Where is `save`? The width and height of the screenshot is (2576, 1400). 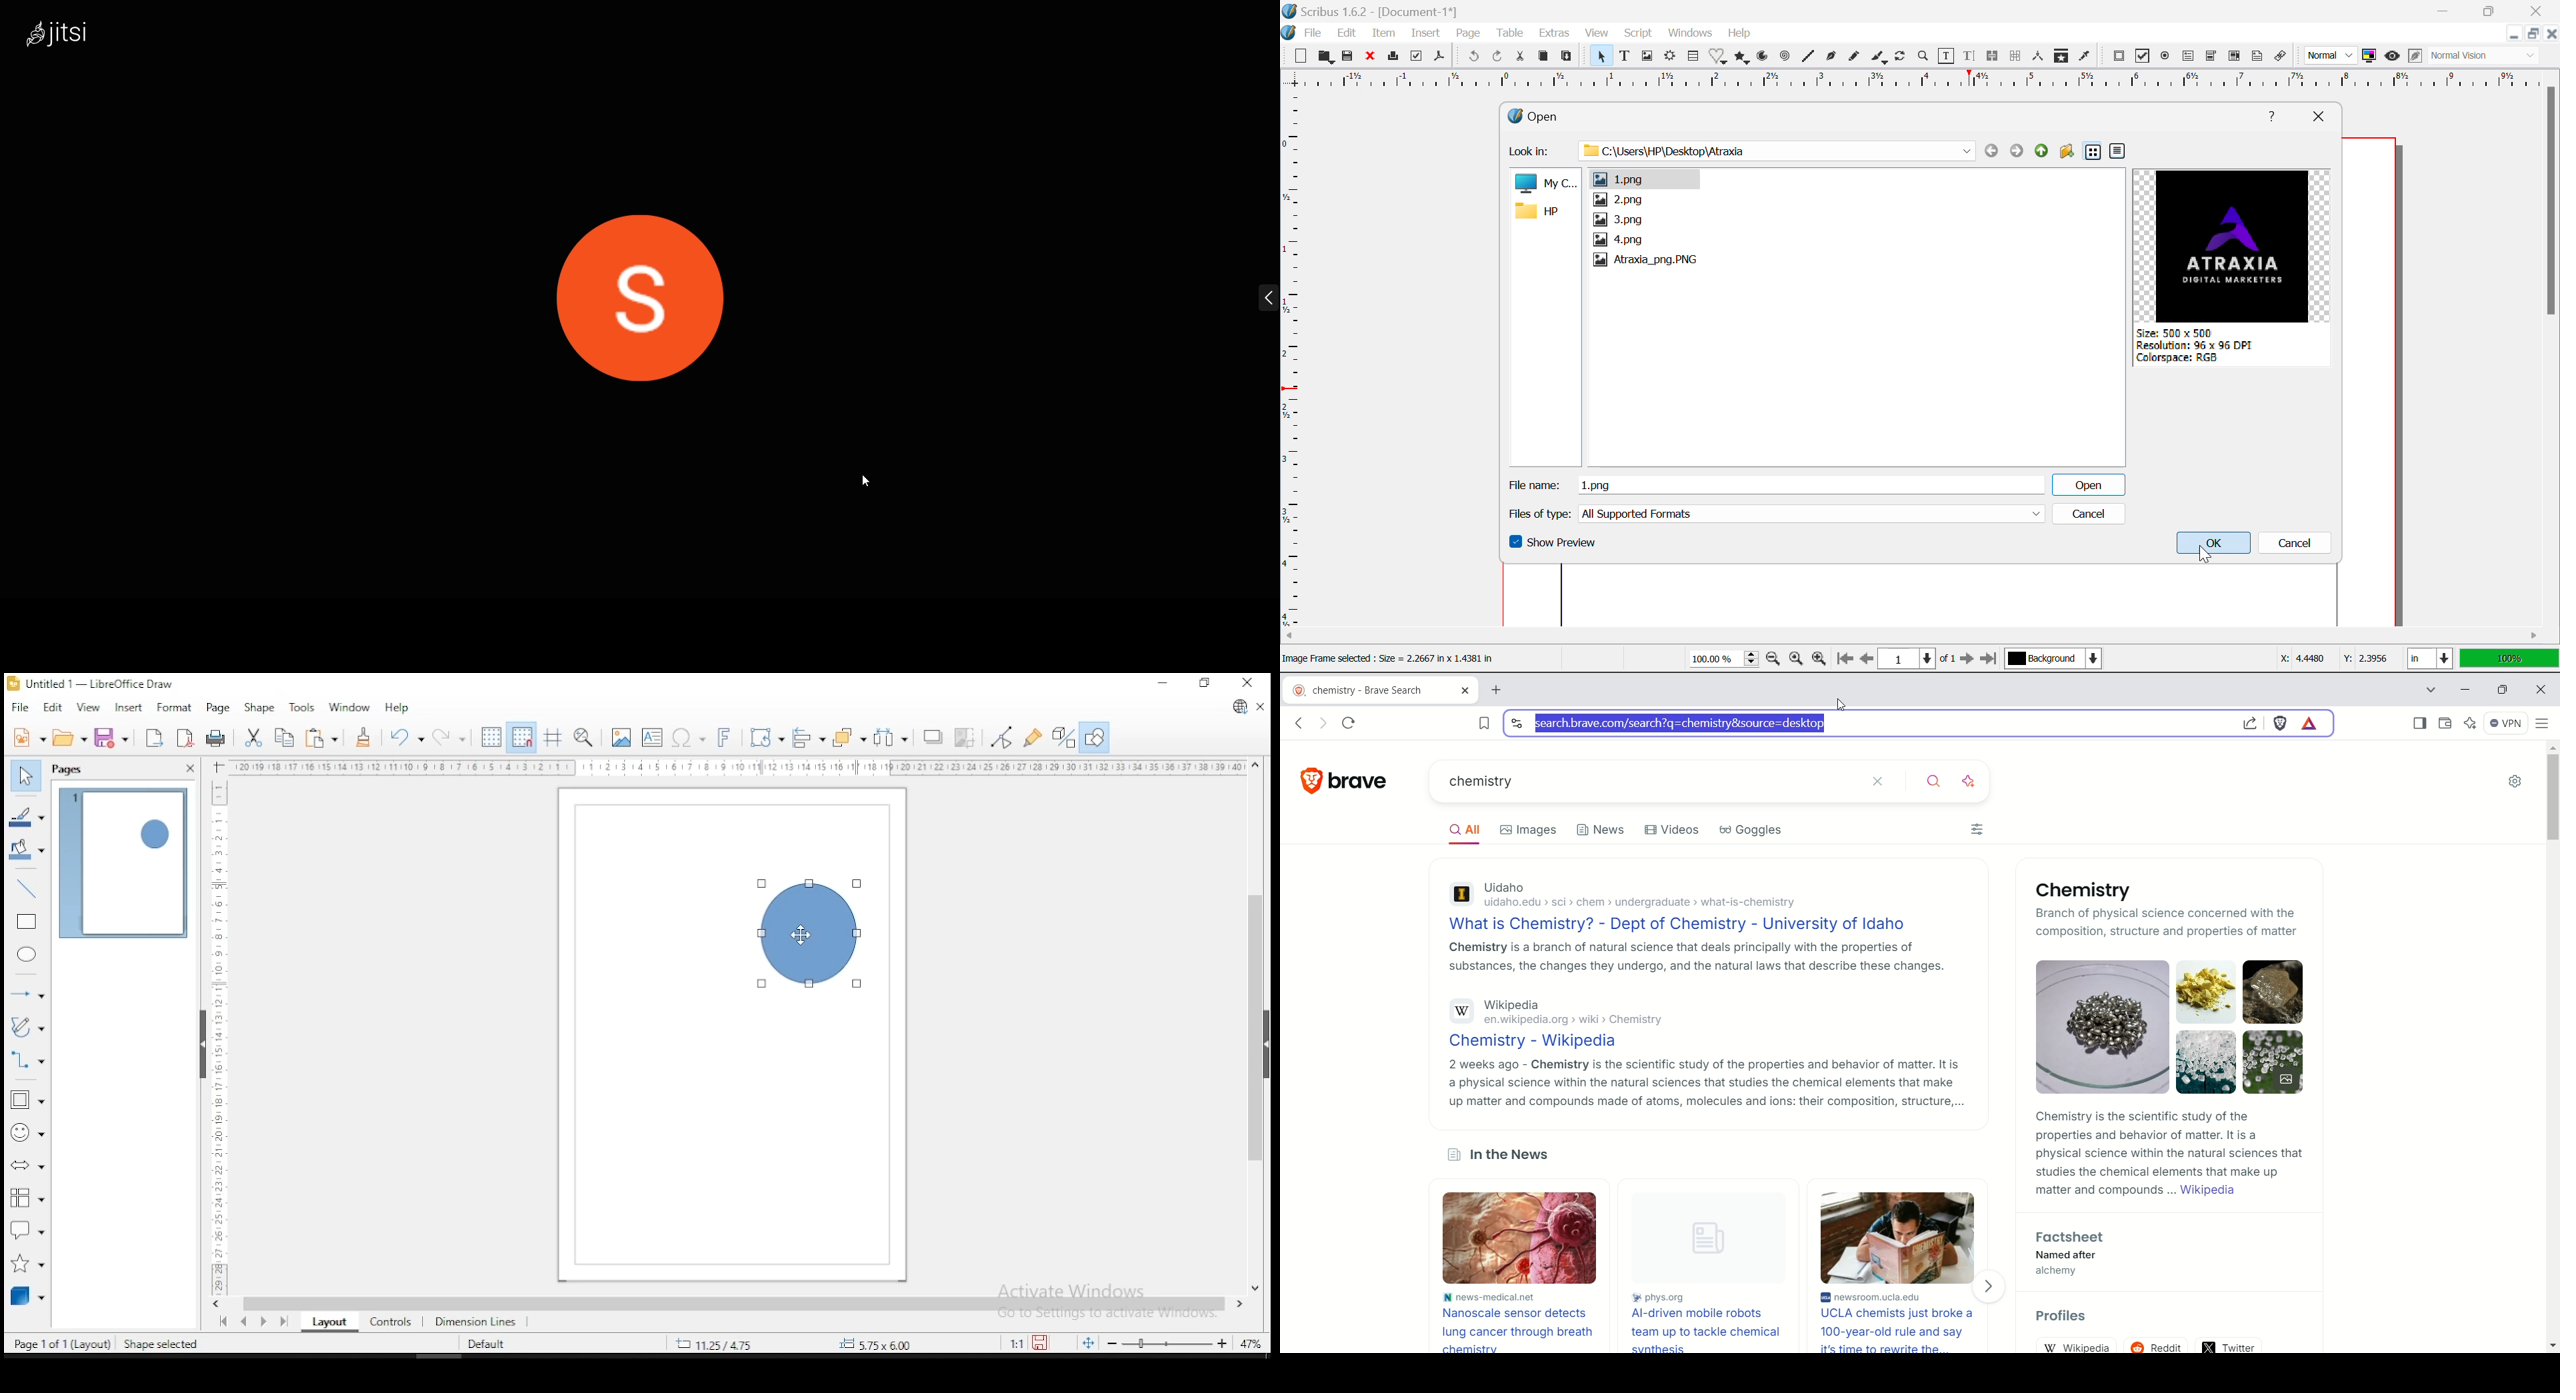
save is located at coordinates (1042, 1343).